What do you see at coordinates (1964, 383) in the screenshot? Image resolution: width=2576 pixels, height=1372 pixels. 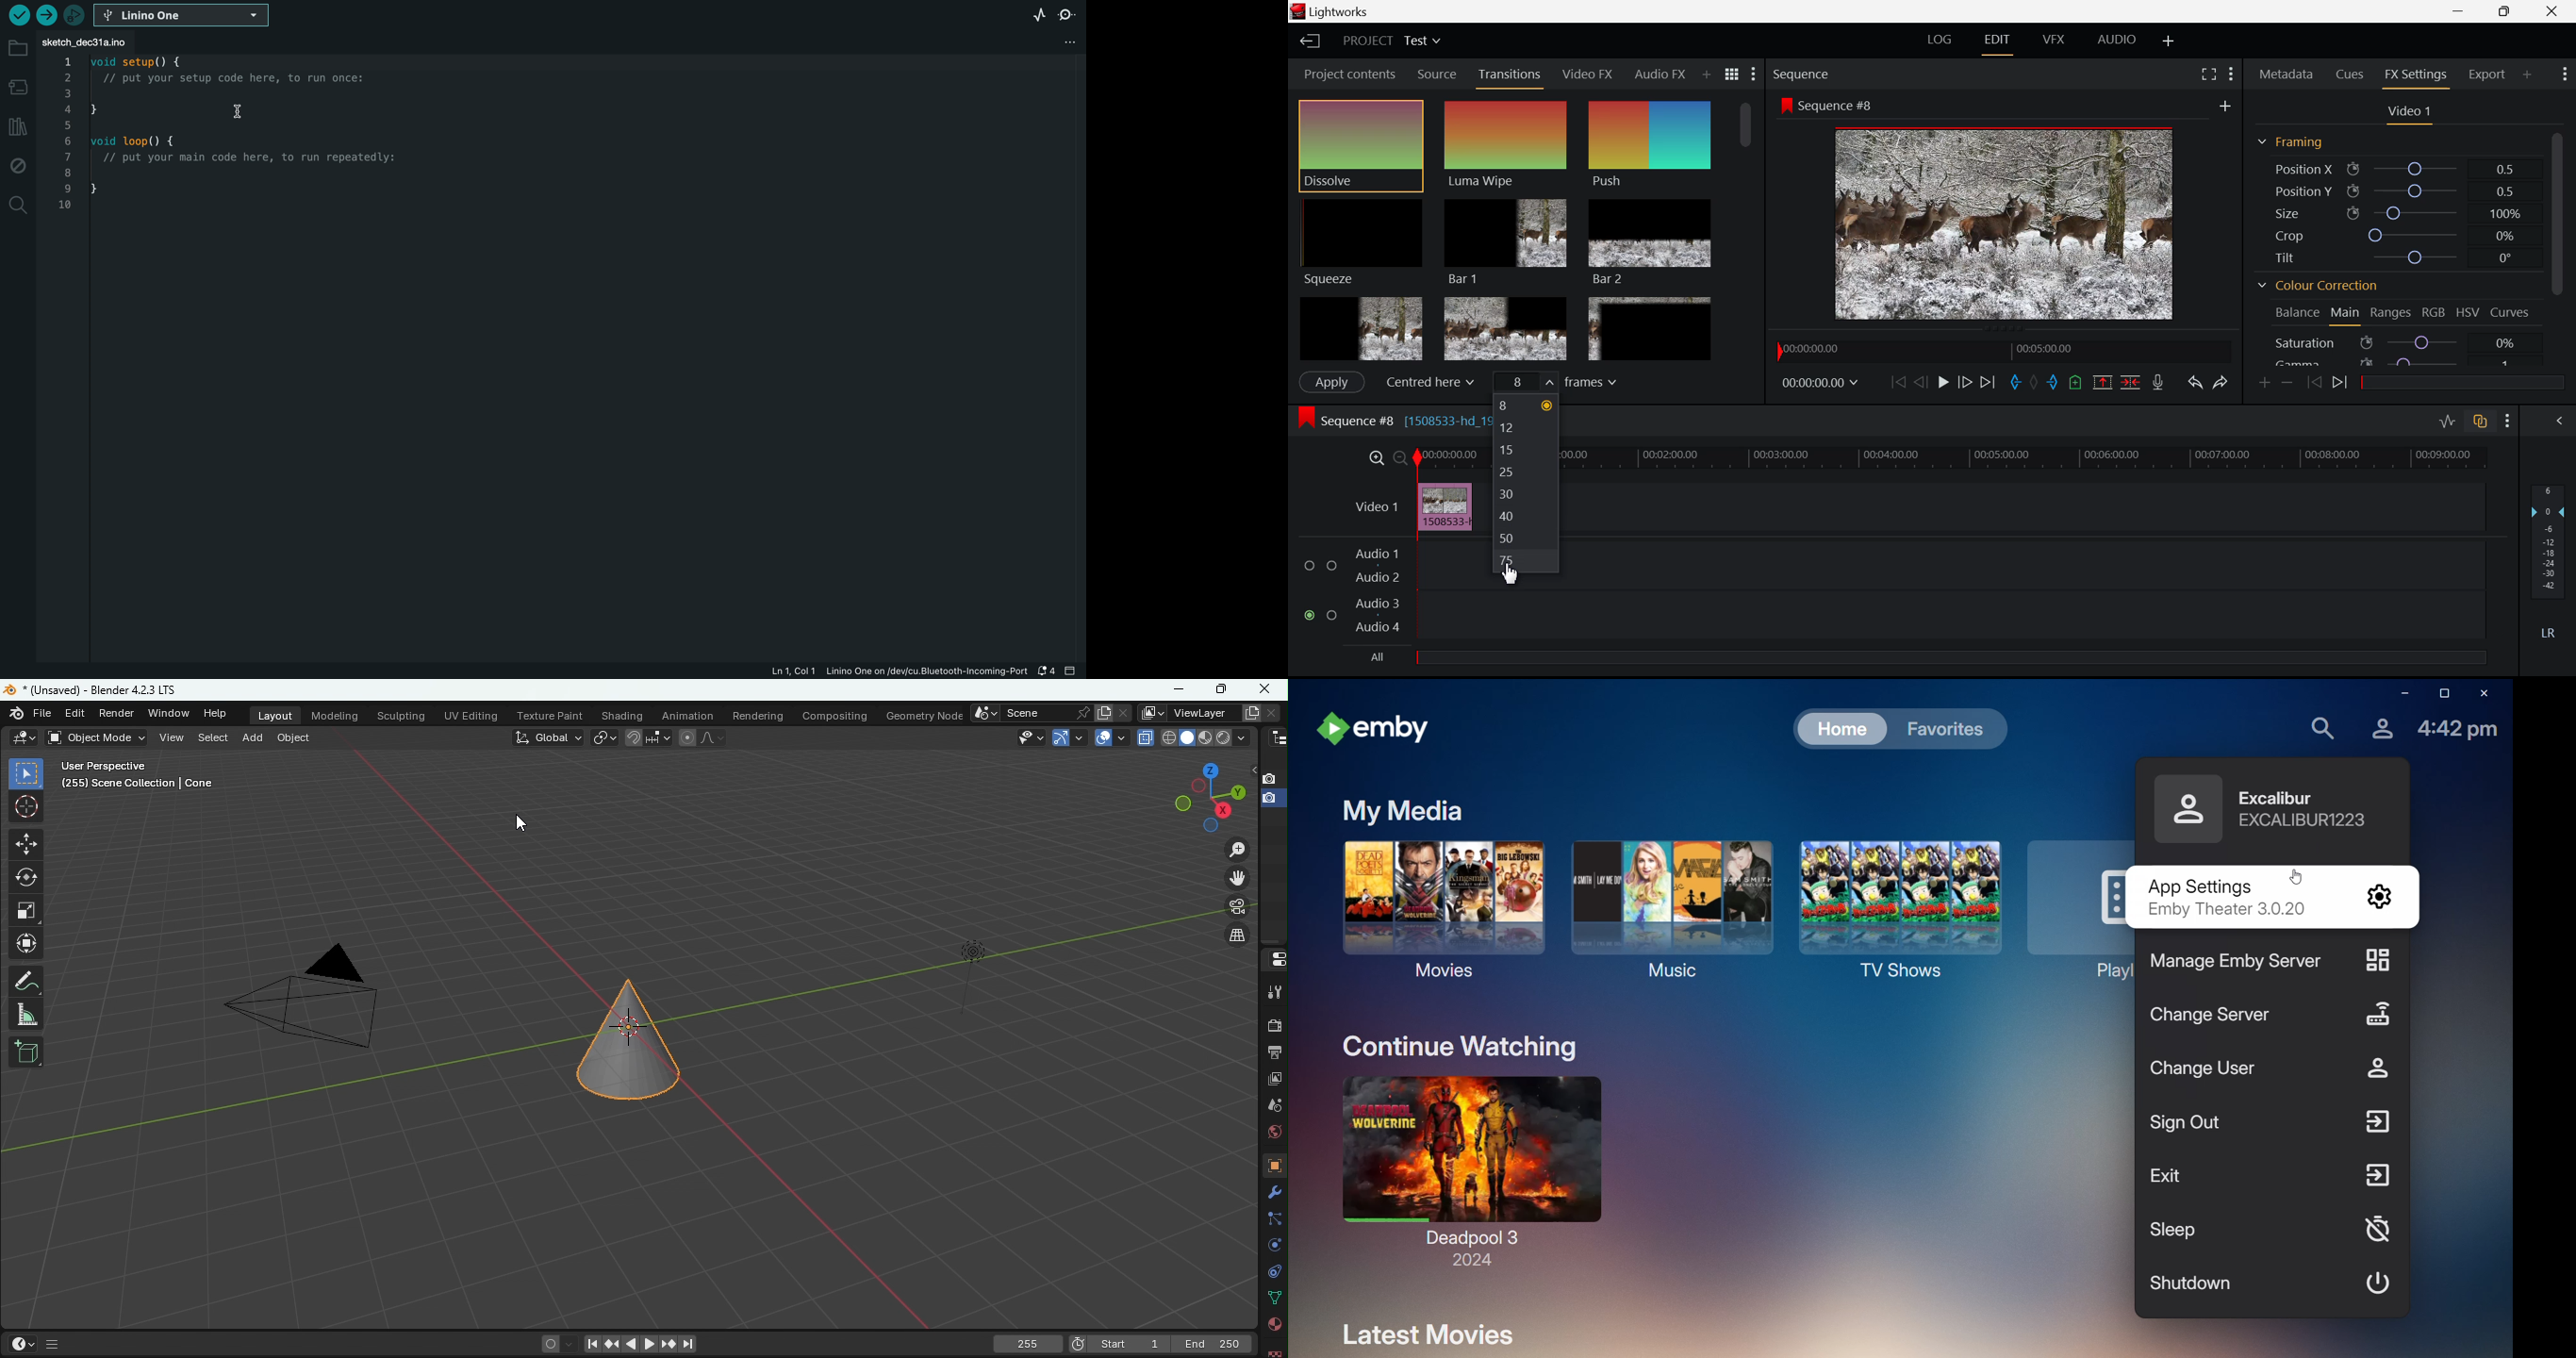 I see `Go Forward` at bounding box center [1964, 383].